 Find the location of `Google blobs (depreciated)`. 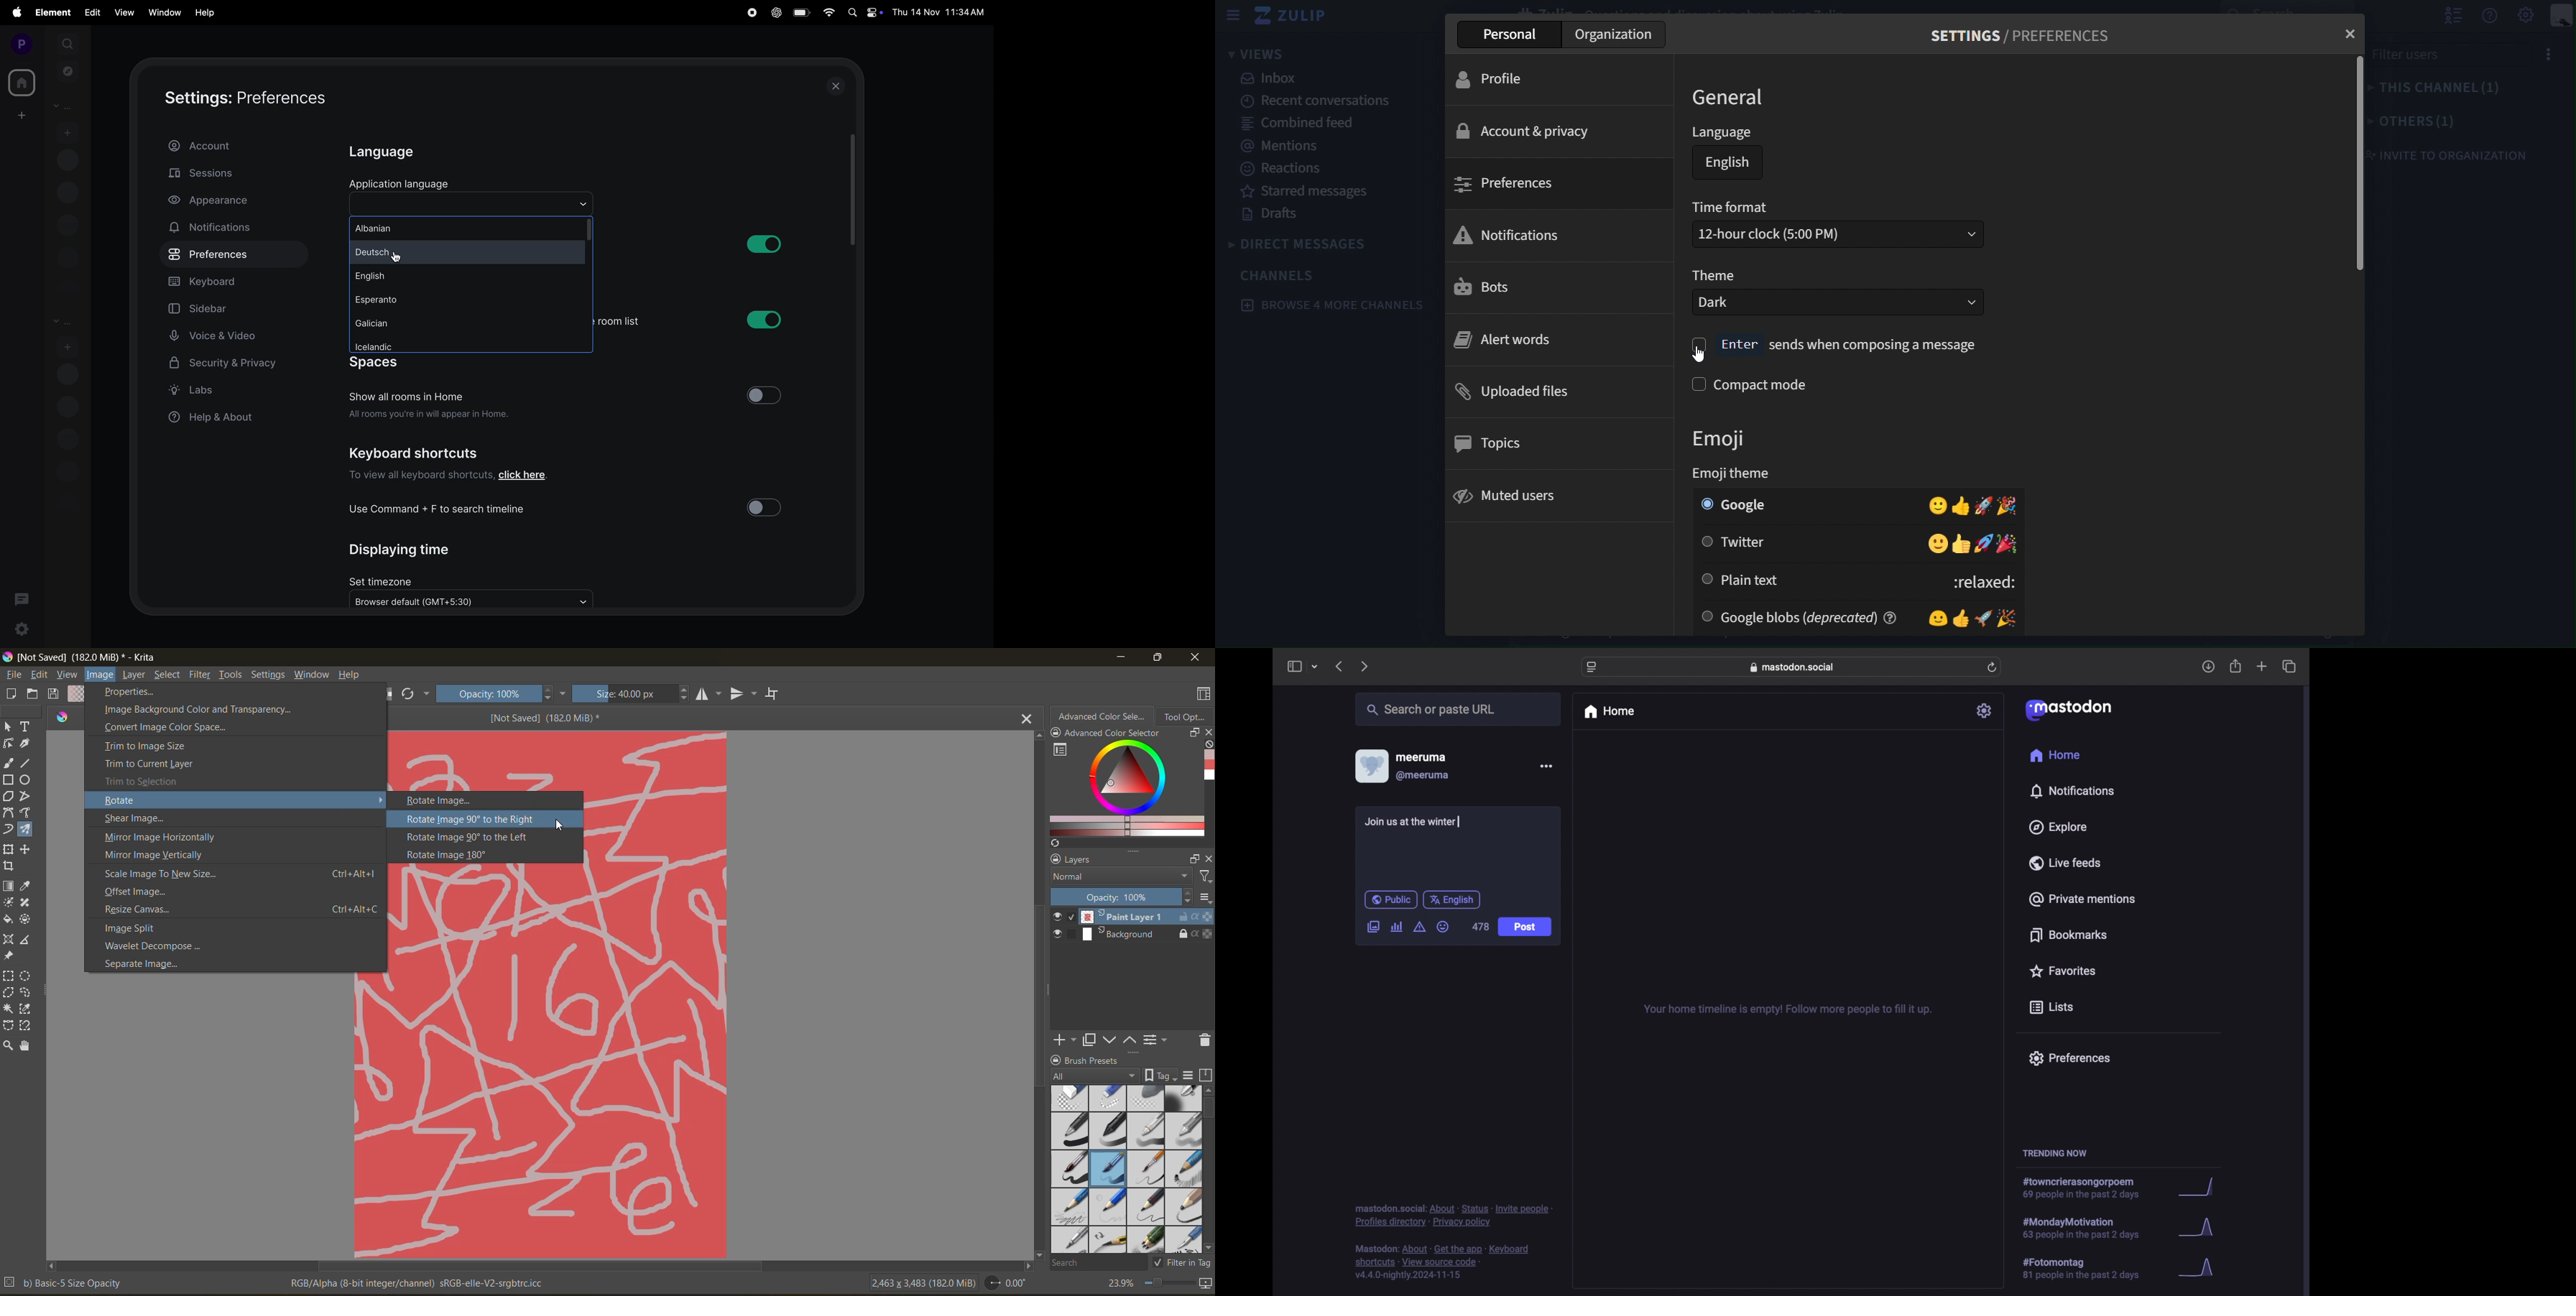

Google blobs (depreciated) is located at coordinates (1819, 617).